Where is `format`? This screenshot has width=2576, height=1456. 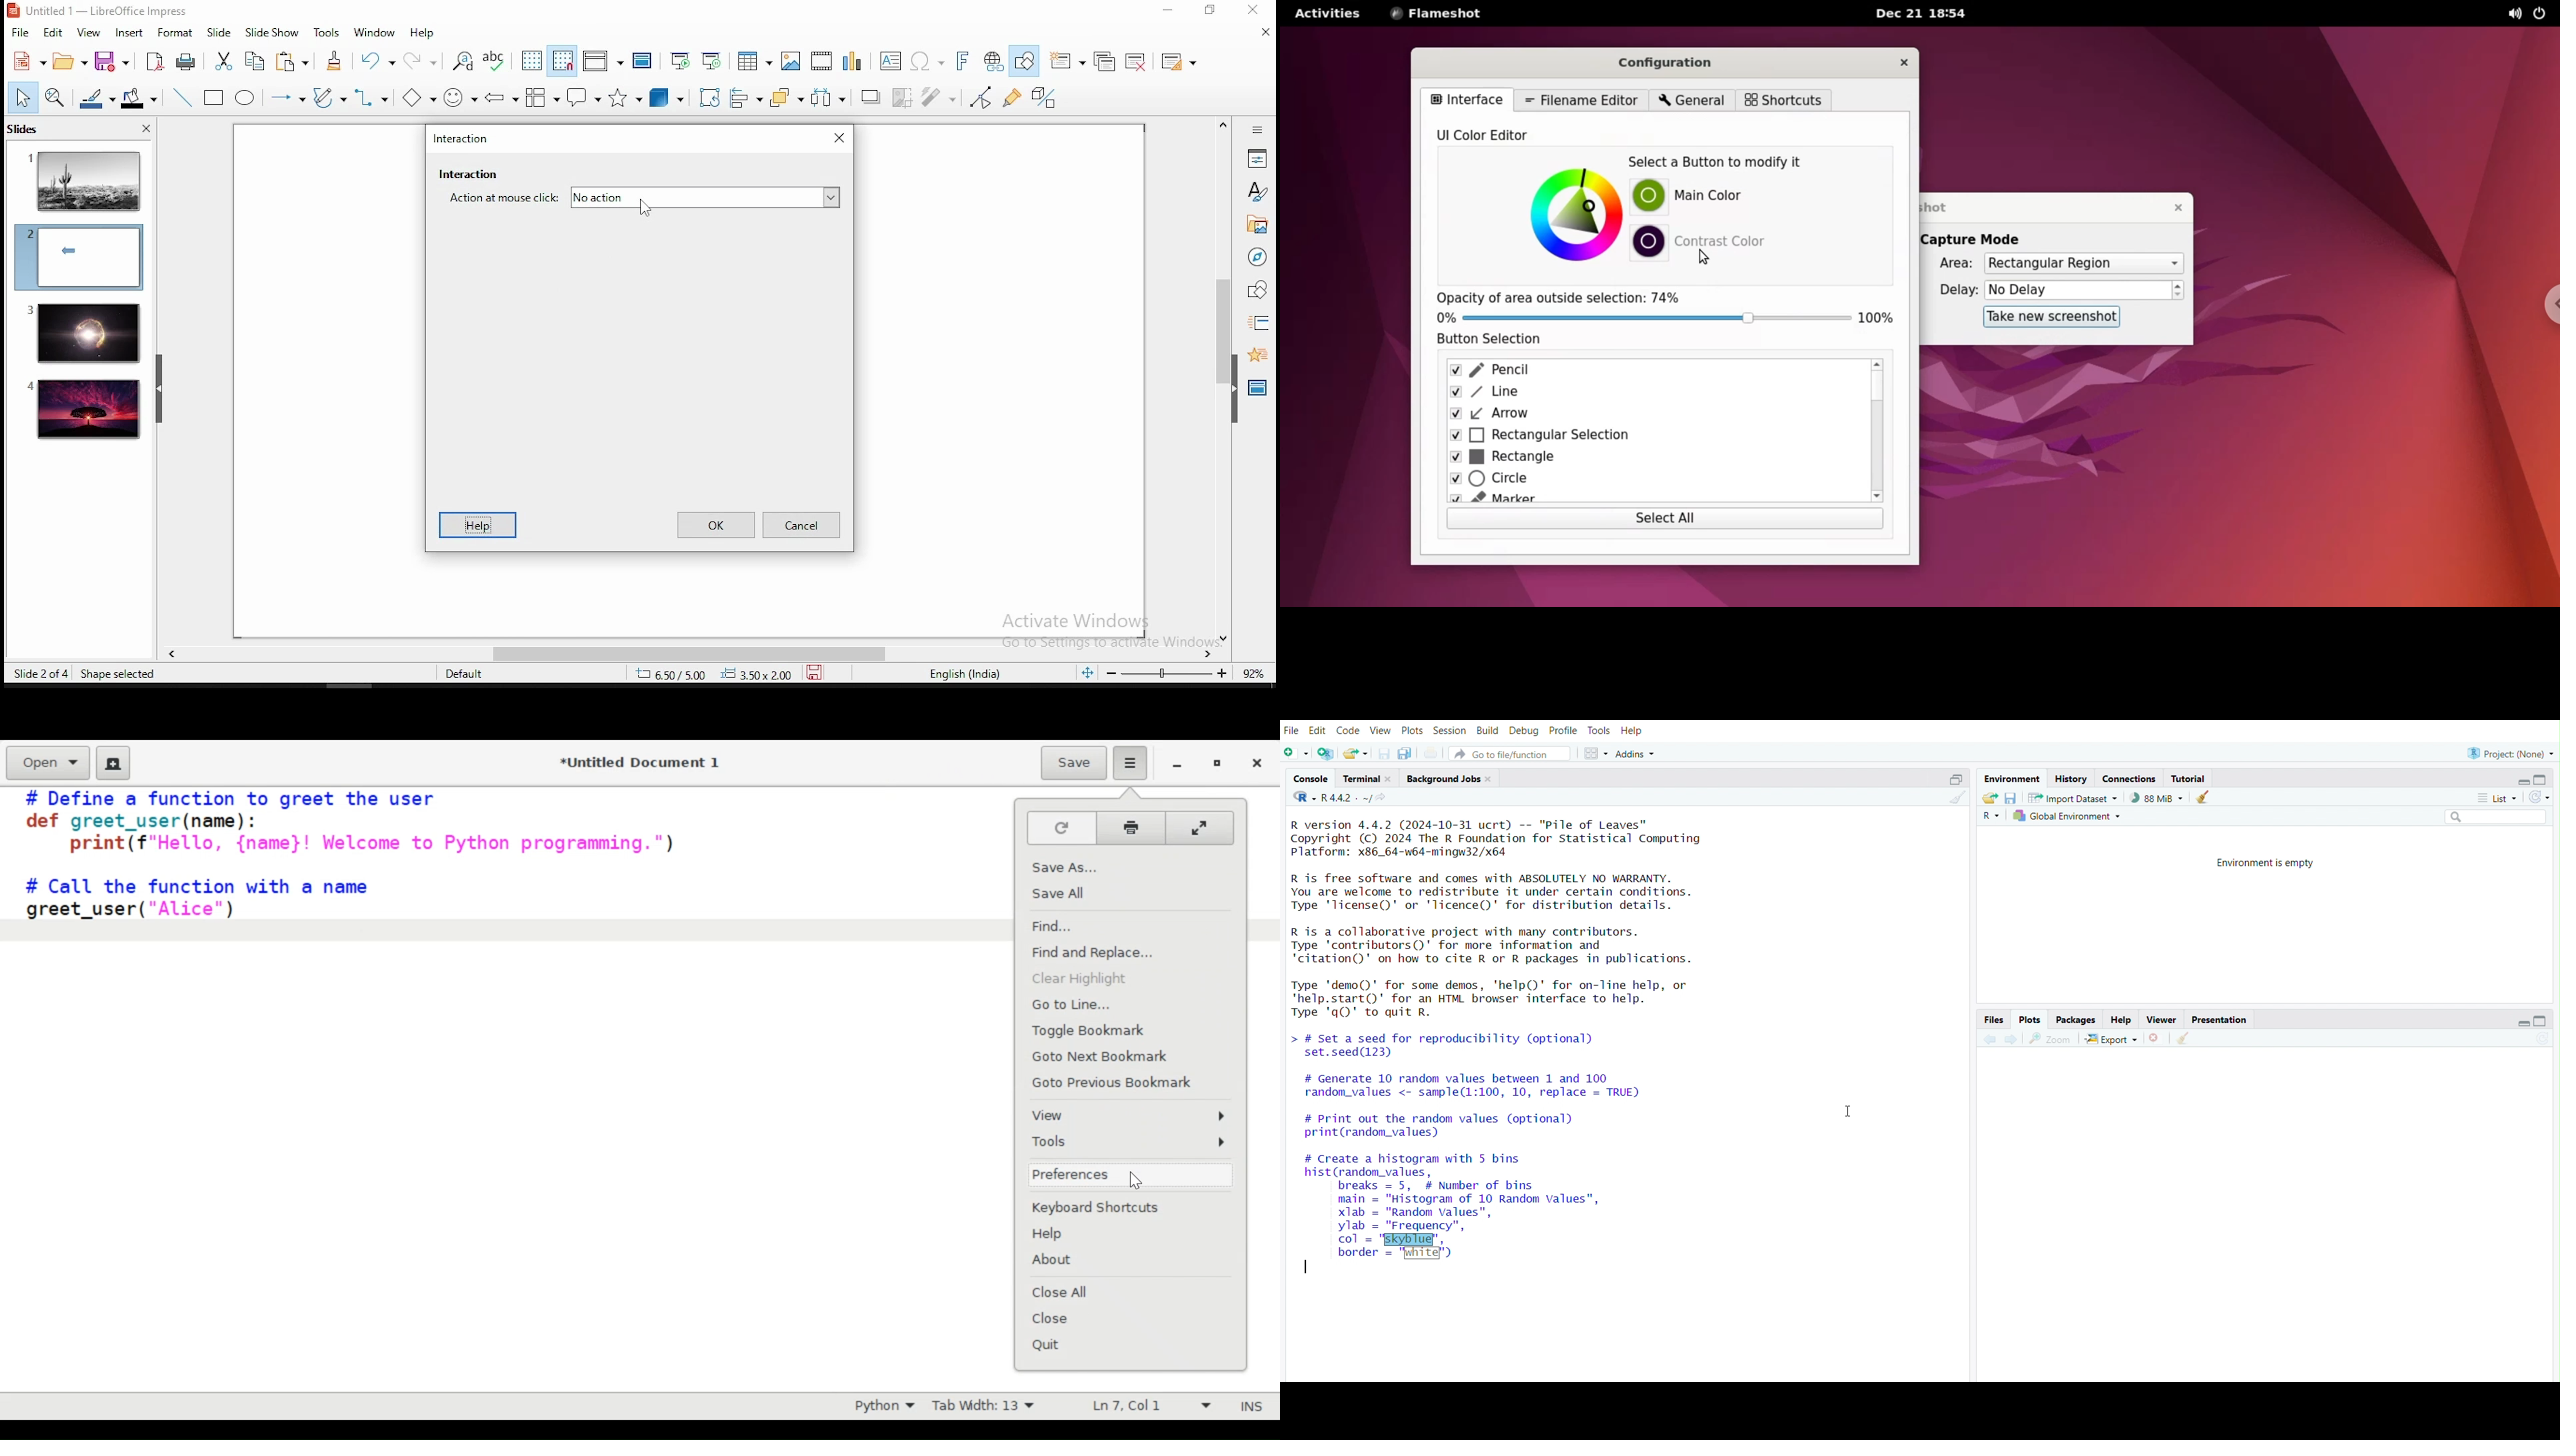
format is located at coordinates (174, 32).